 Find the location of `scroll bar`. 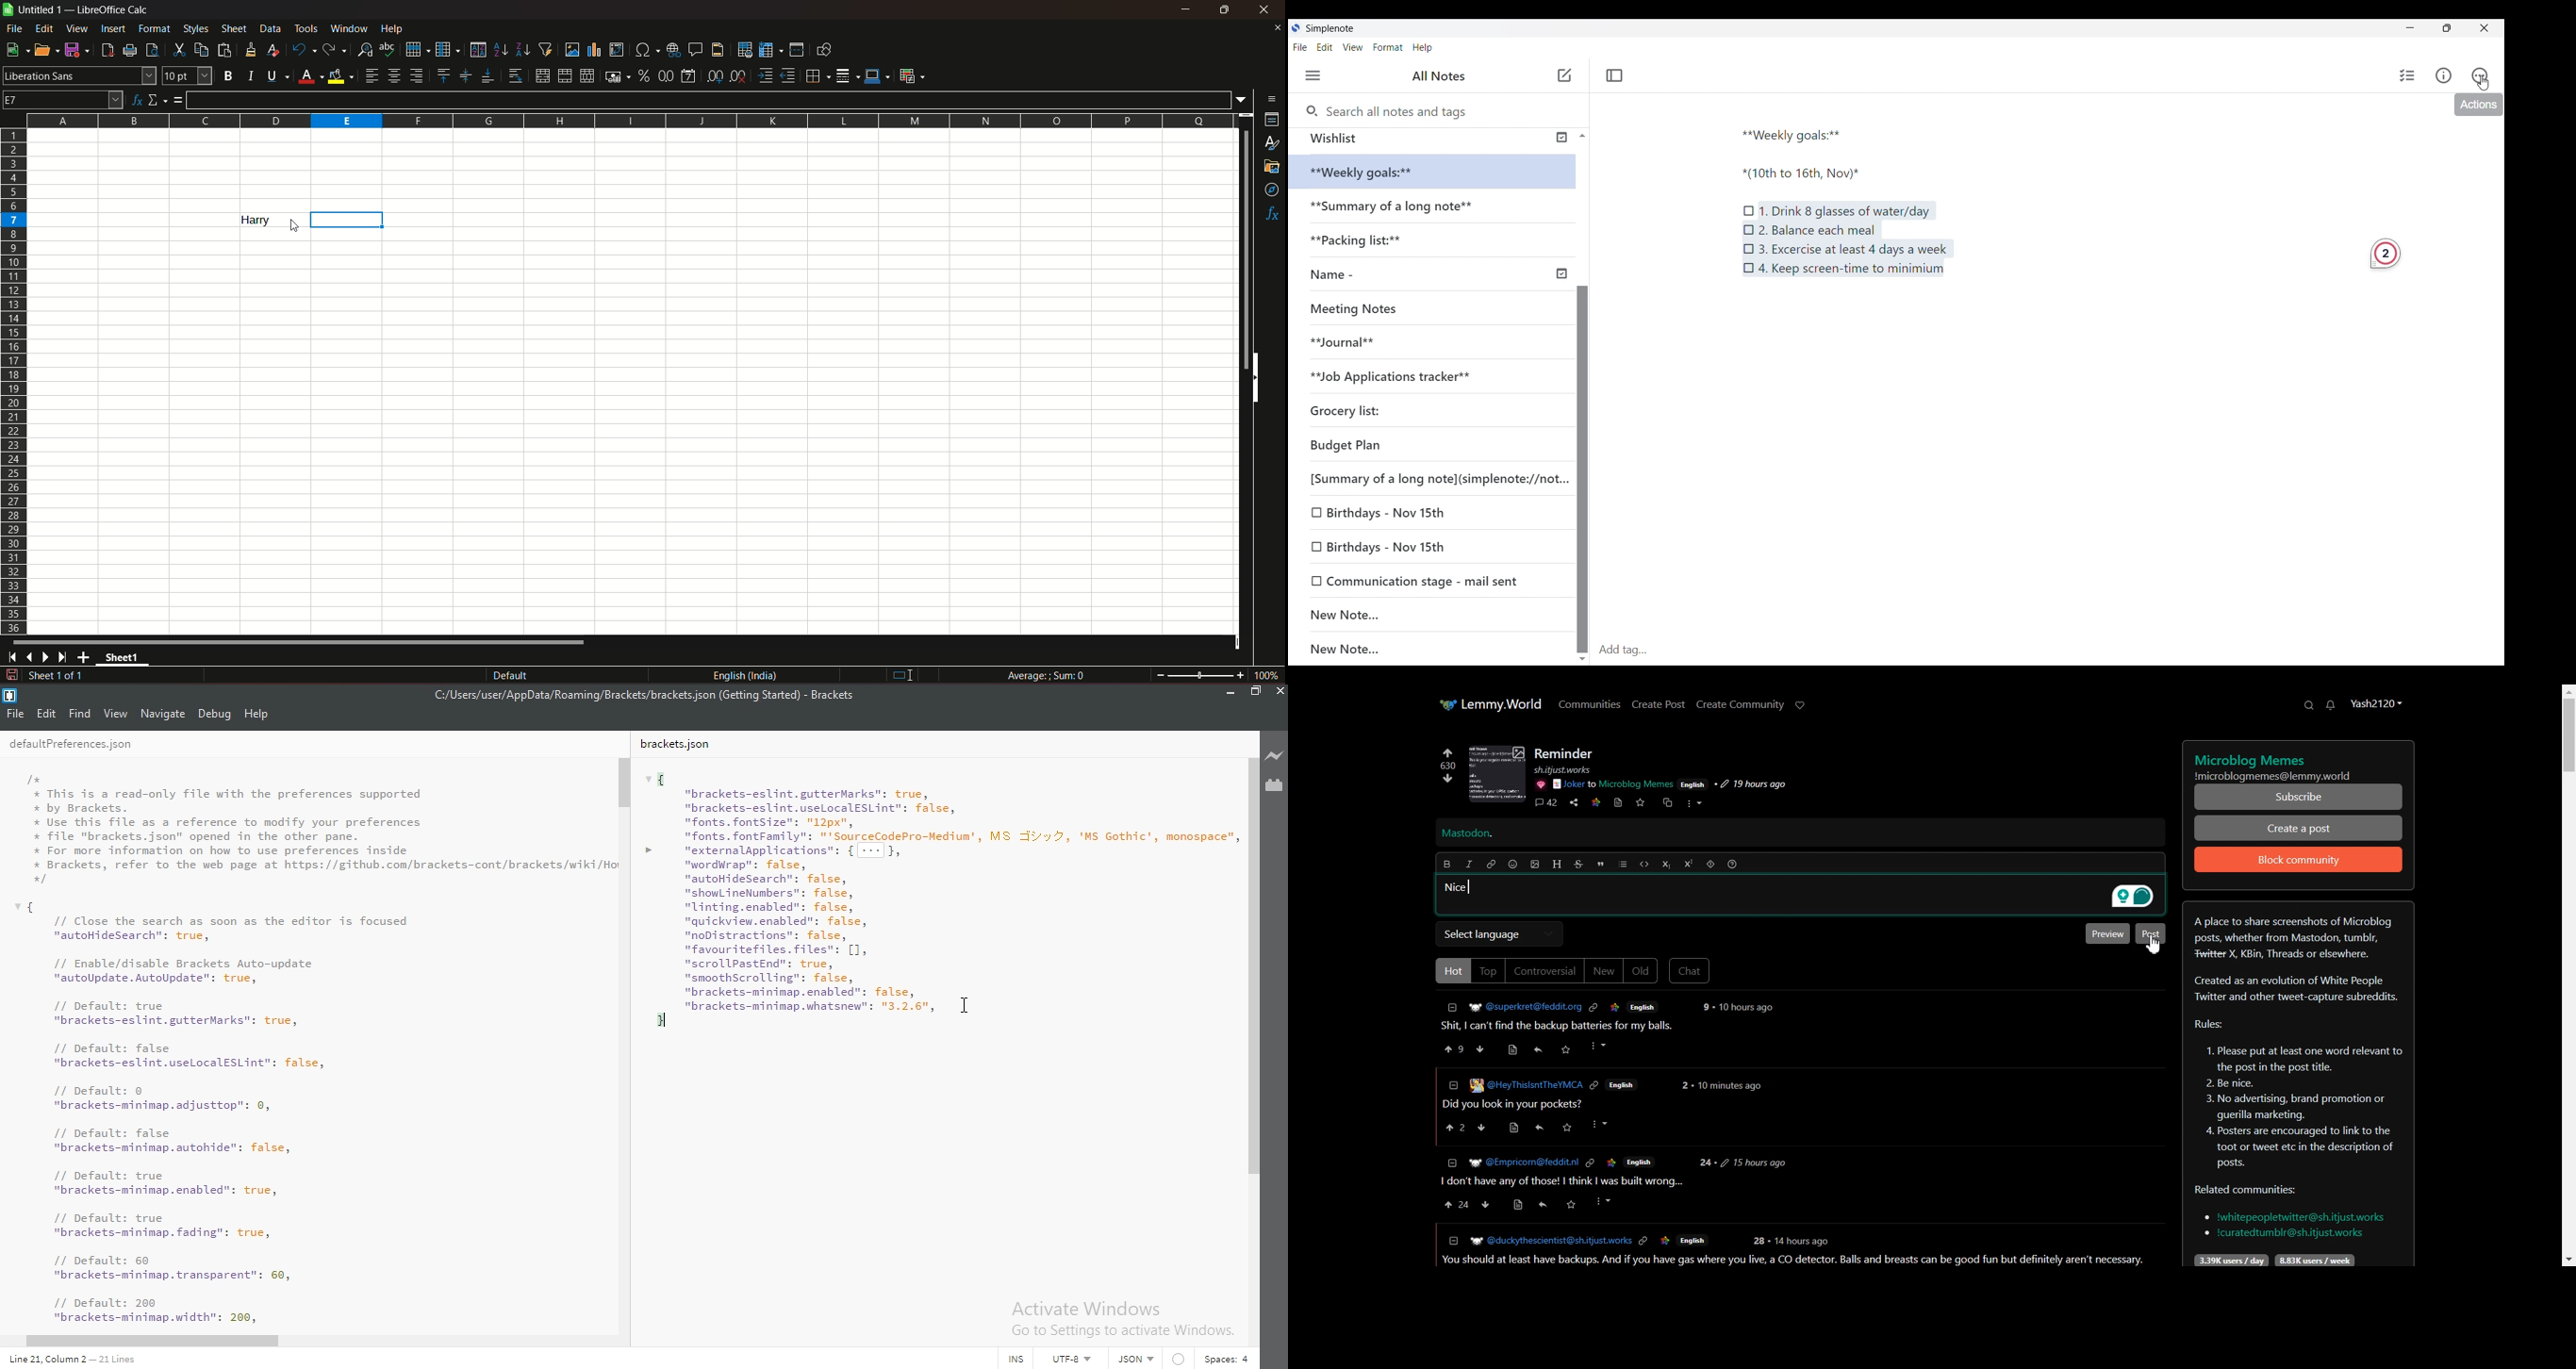

scroll bar is located at coordinates (1252, 992).